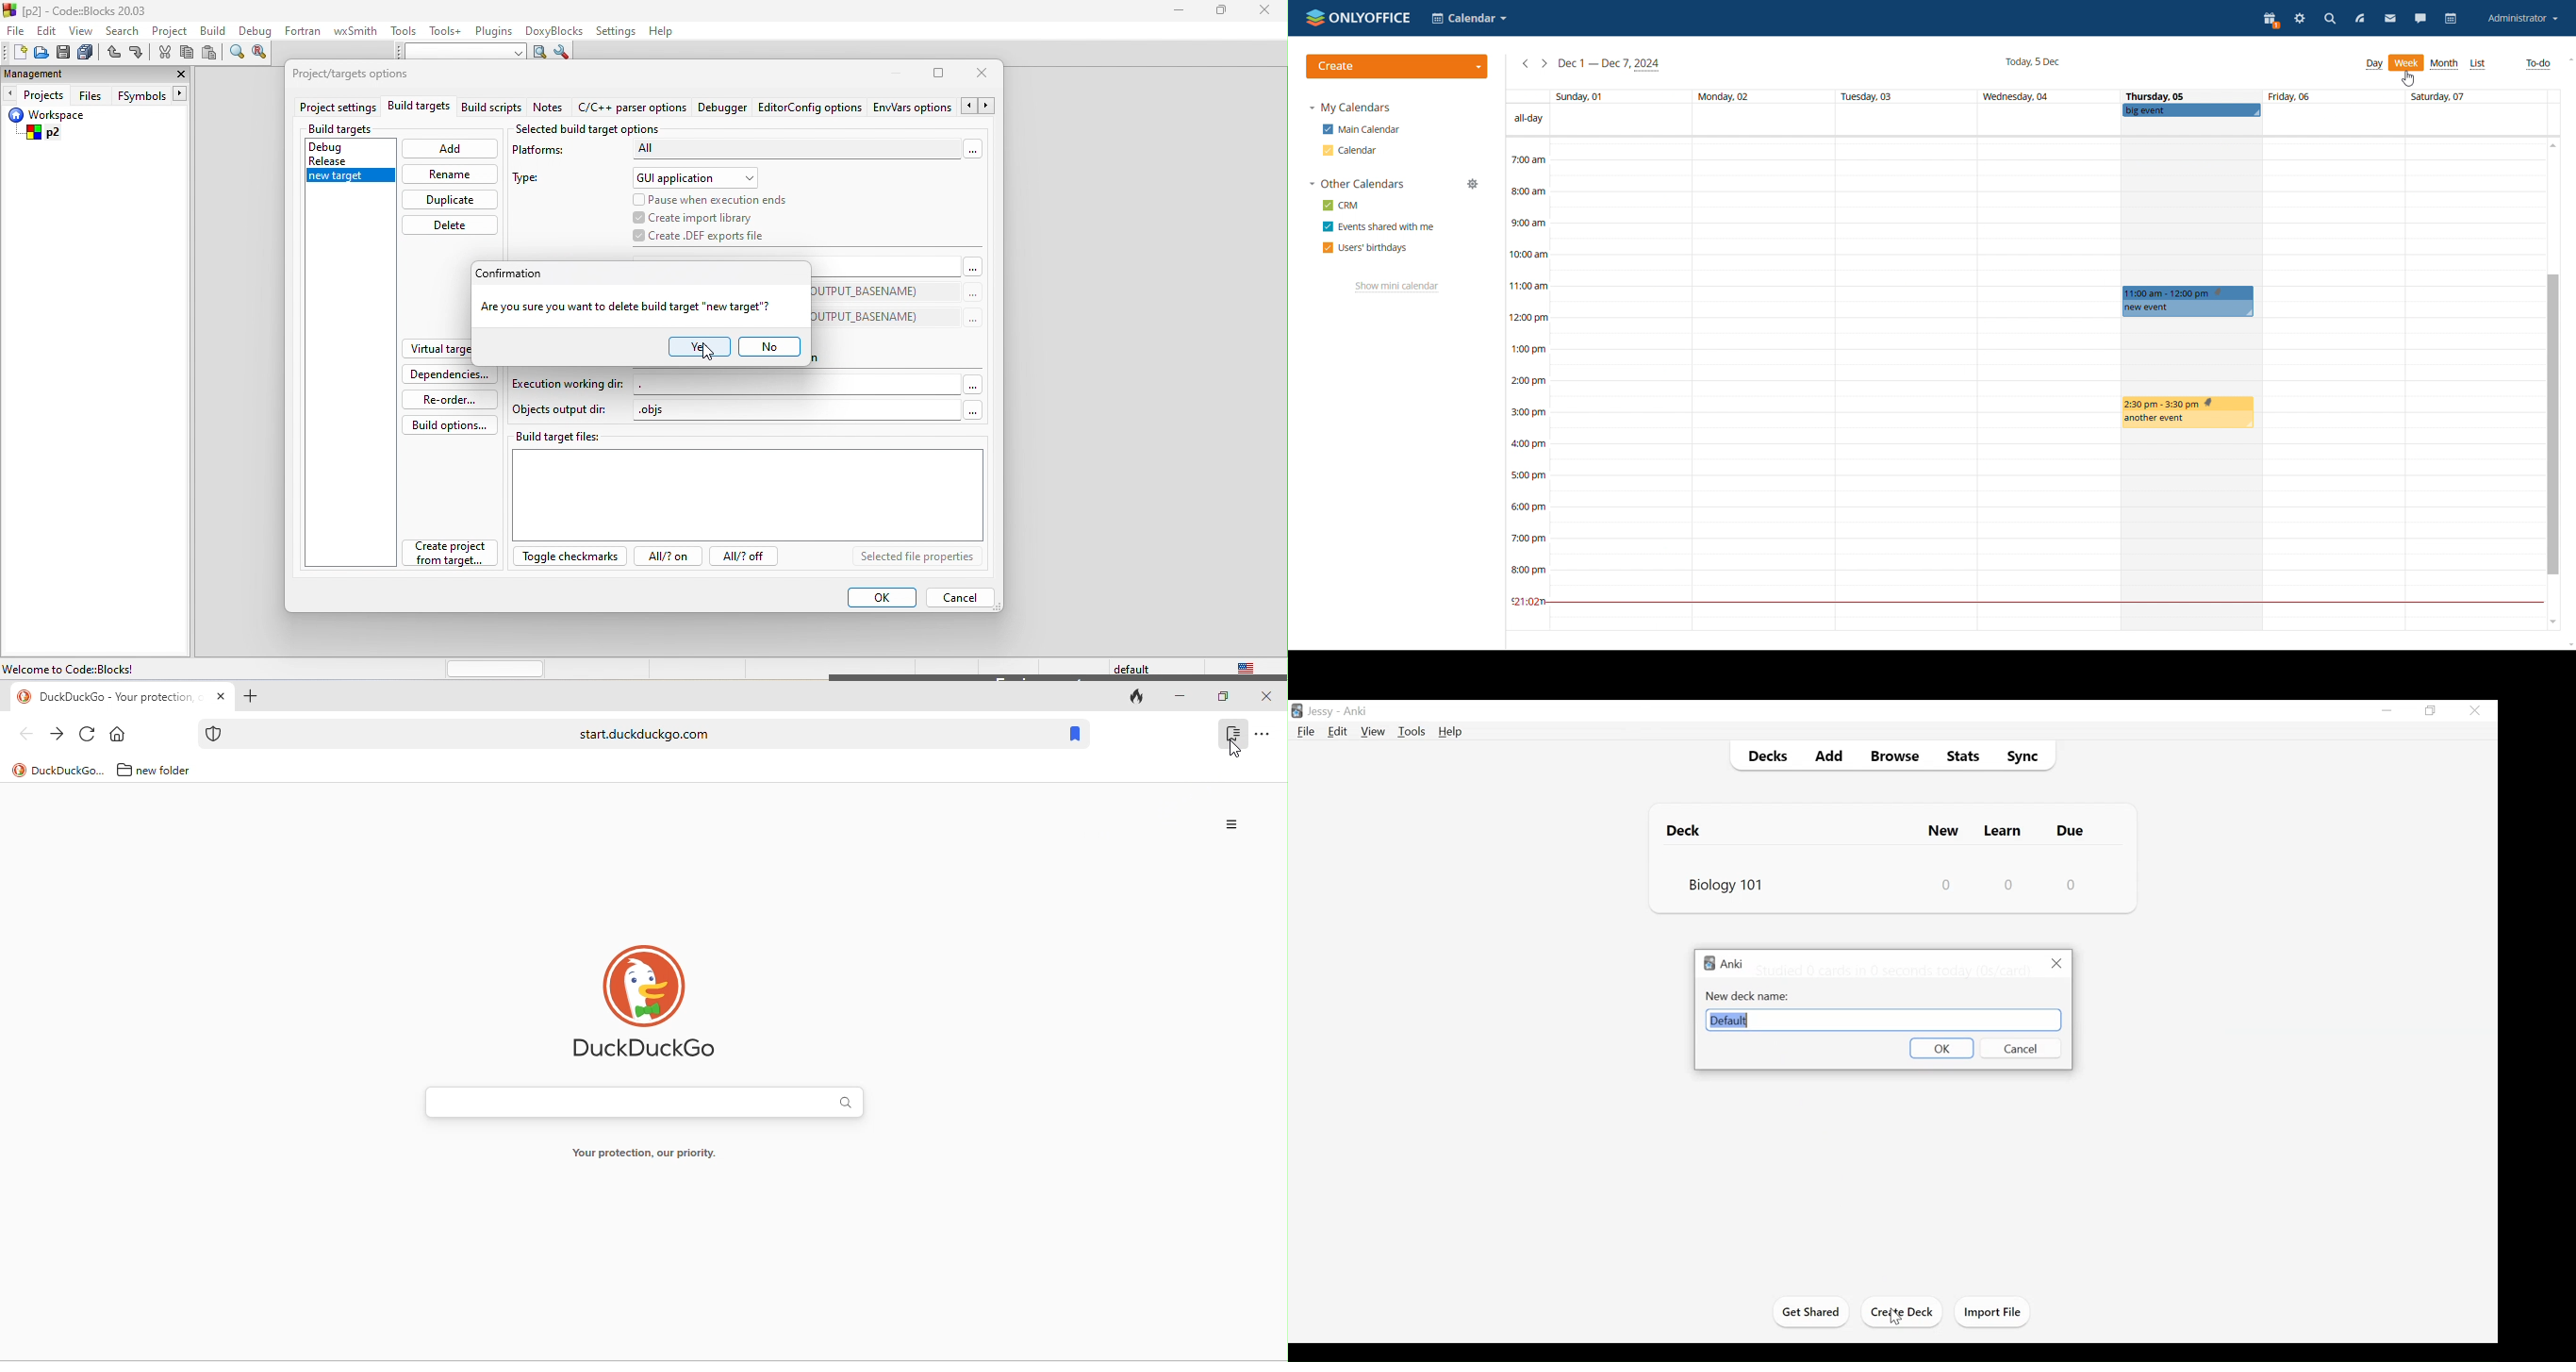  I want to click on current week, so click(1609, 65).